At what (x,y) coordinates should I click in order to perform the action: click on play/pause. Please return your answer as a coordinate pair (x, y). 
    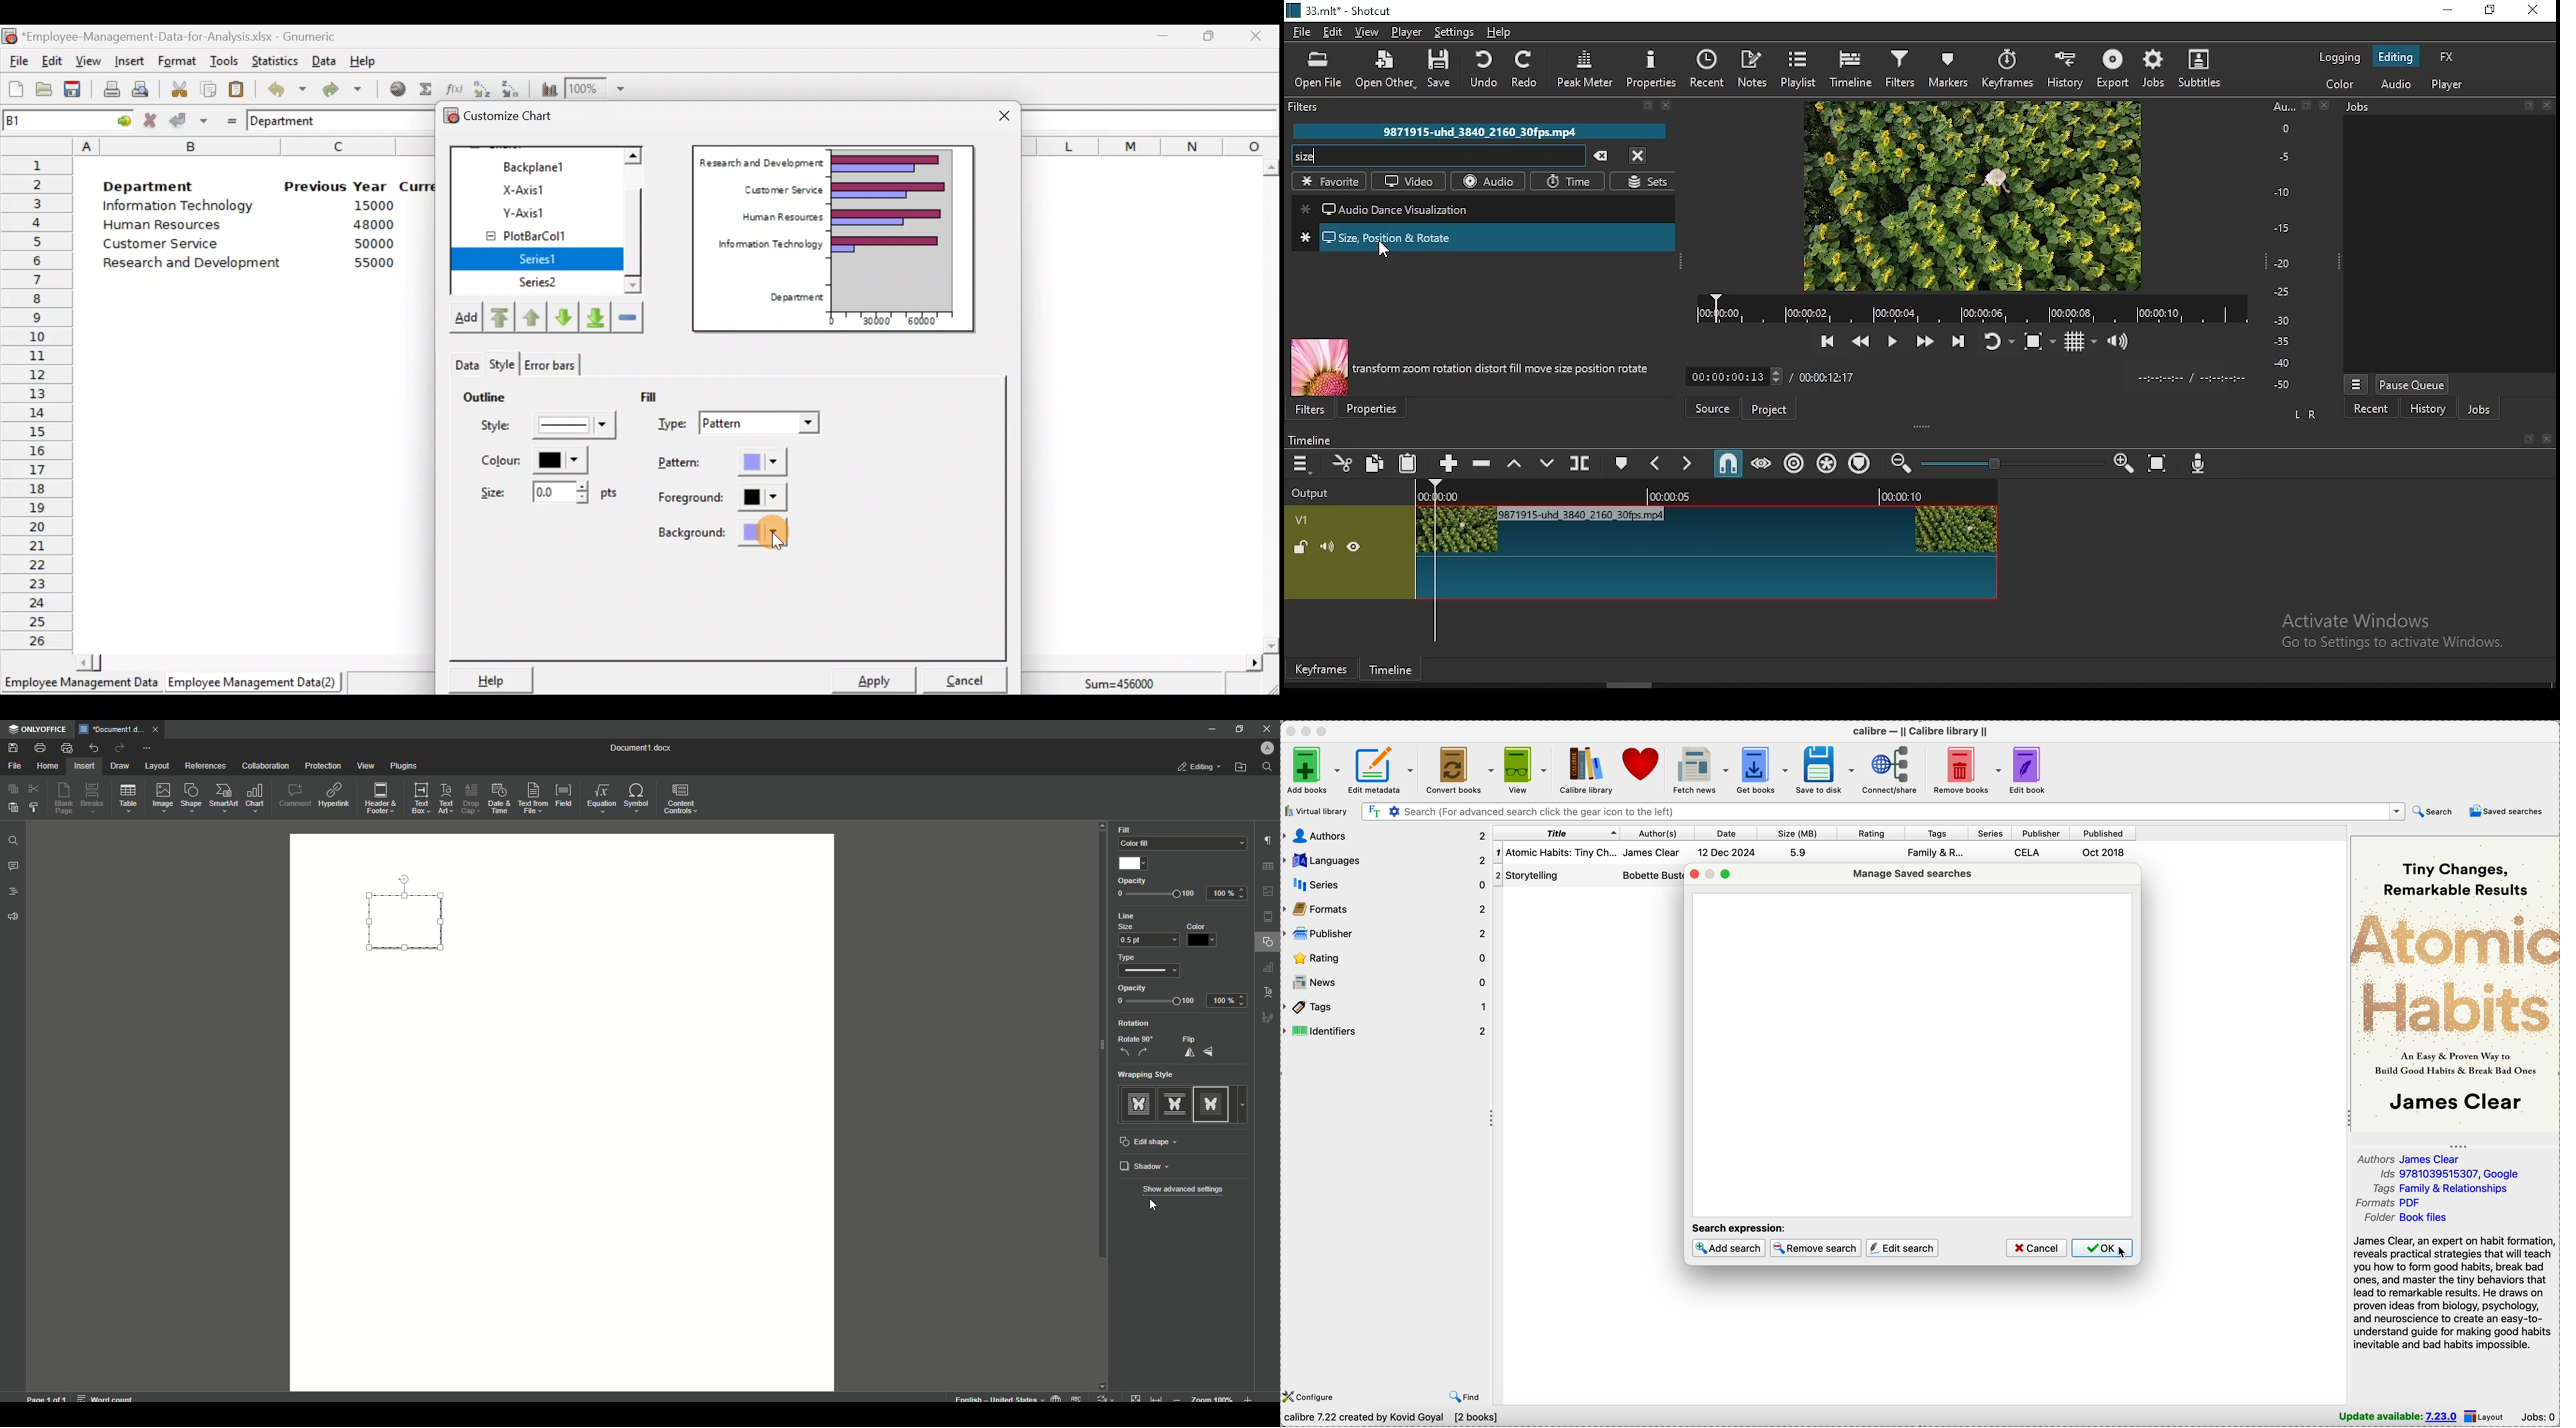
    Looking at the image, I should click on (1892, 341).